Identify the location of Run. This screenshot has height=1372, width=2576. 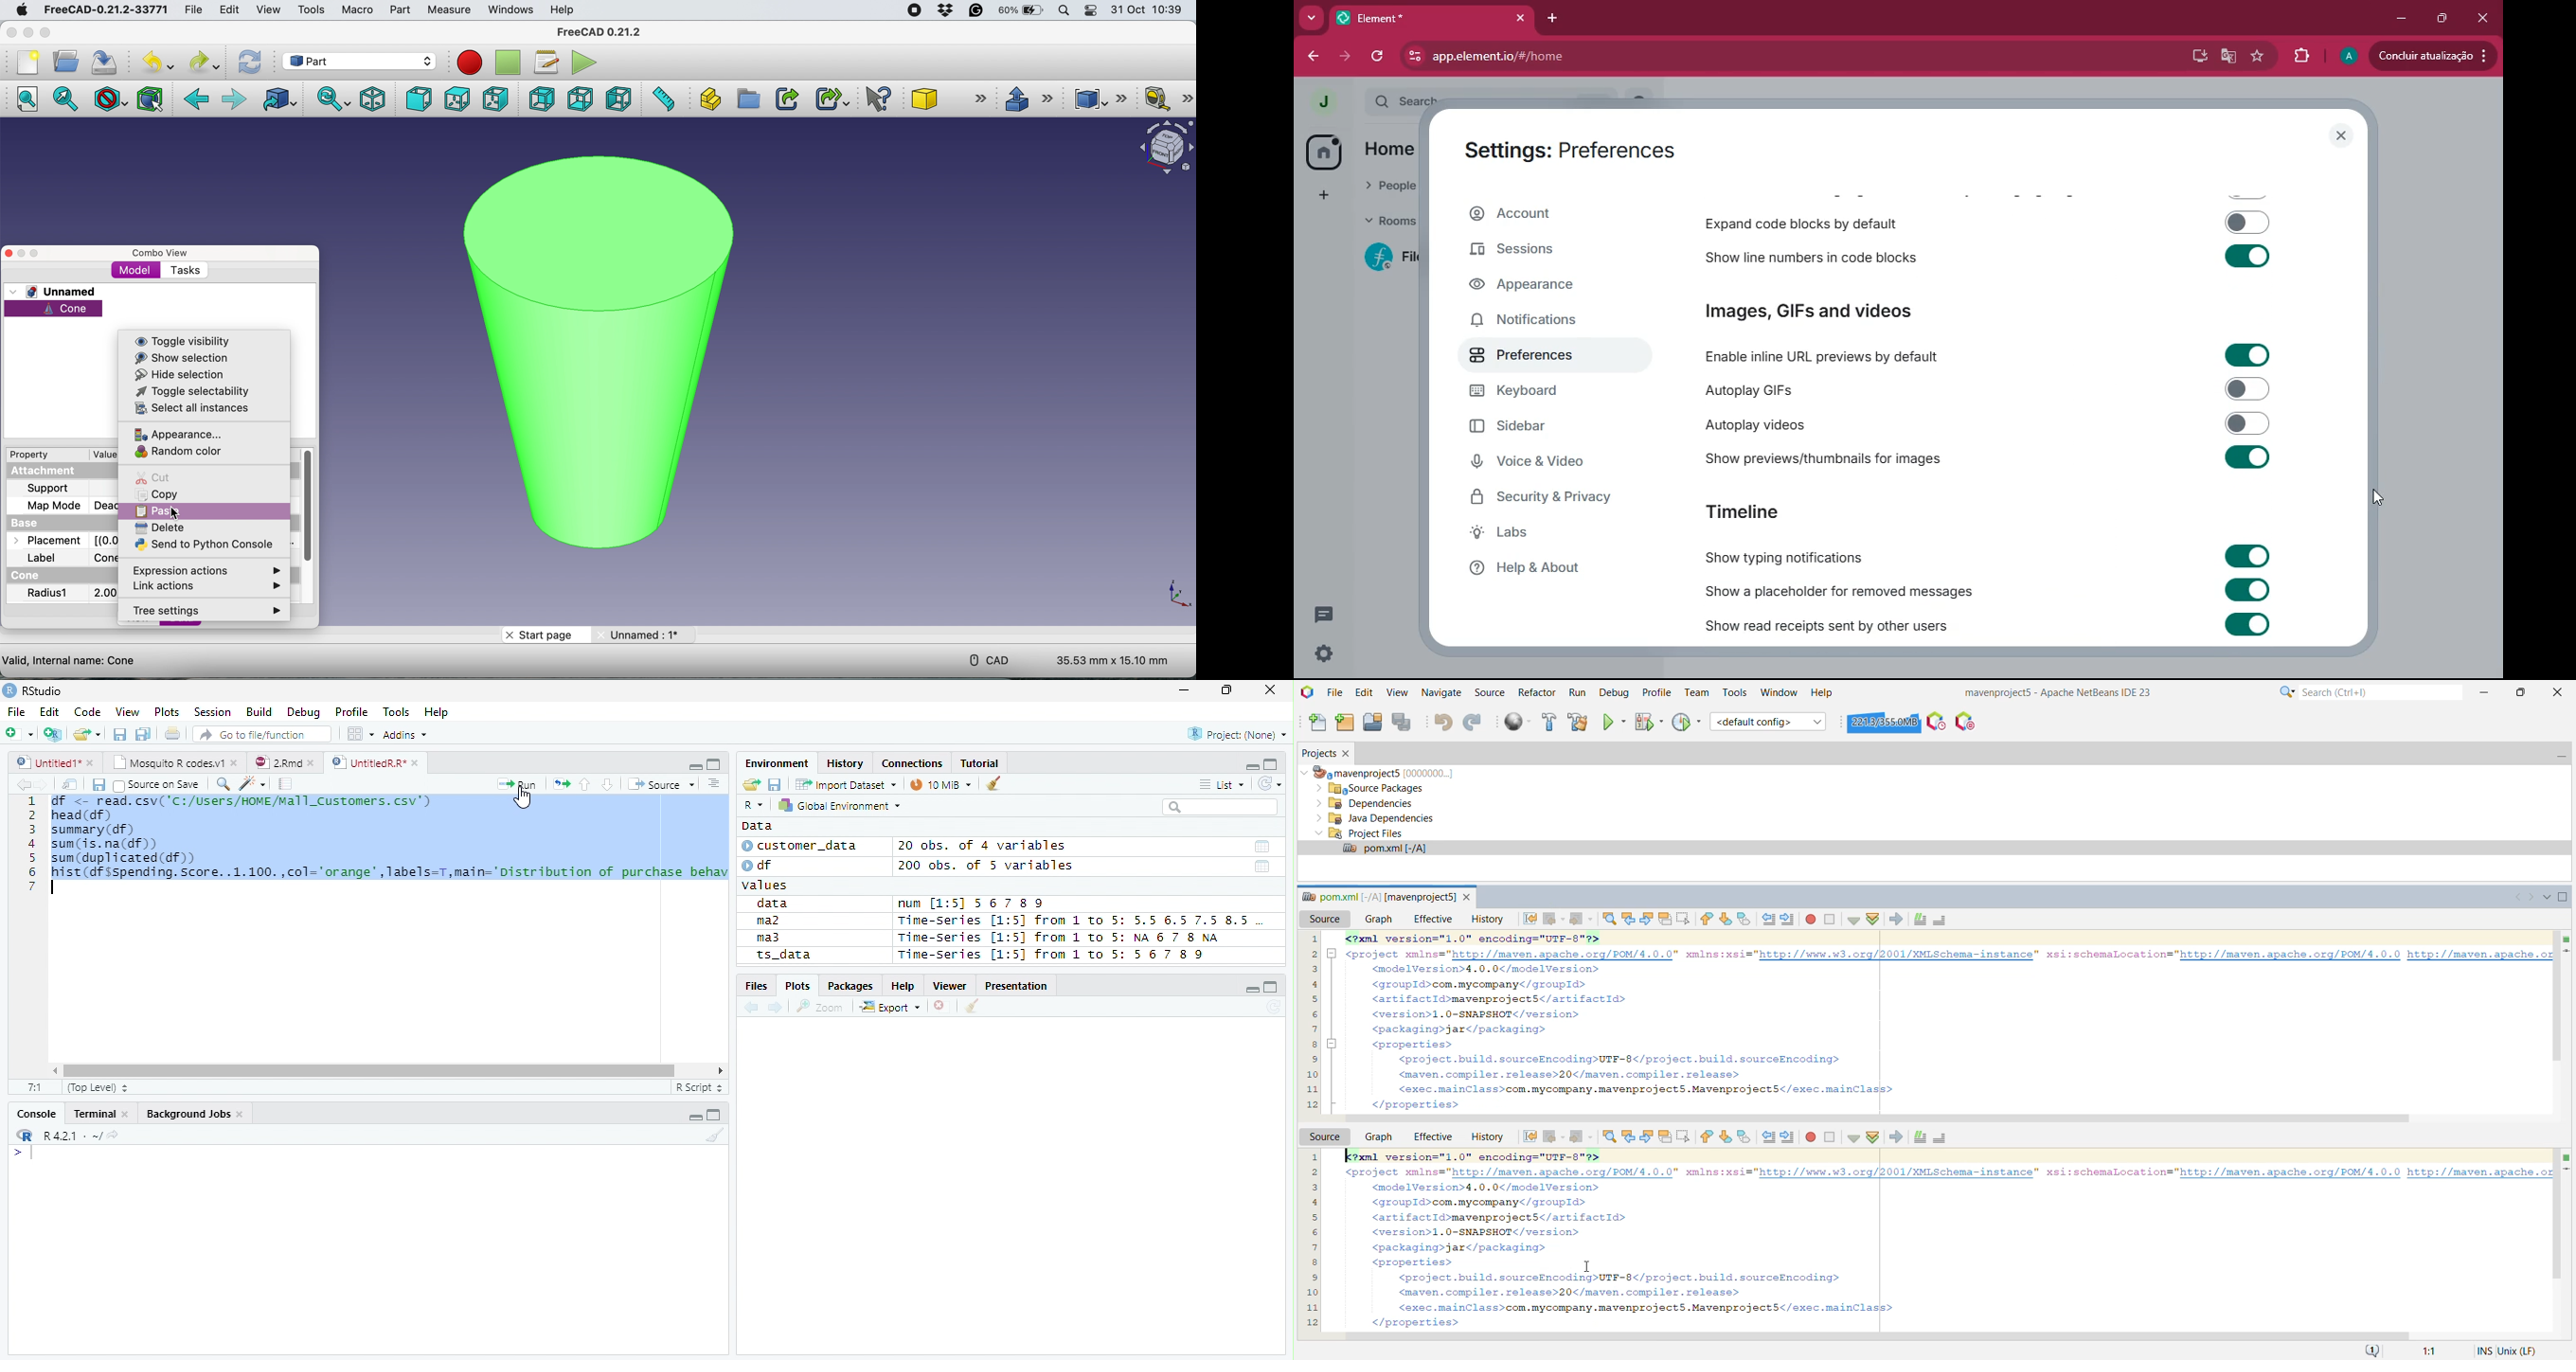
(519, 785).